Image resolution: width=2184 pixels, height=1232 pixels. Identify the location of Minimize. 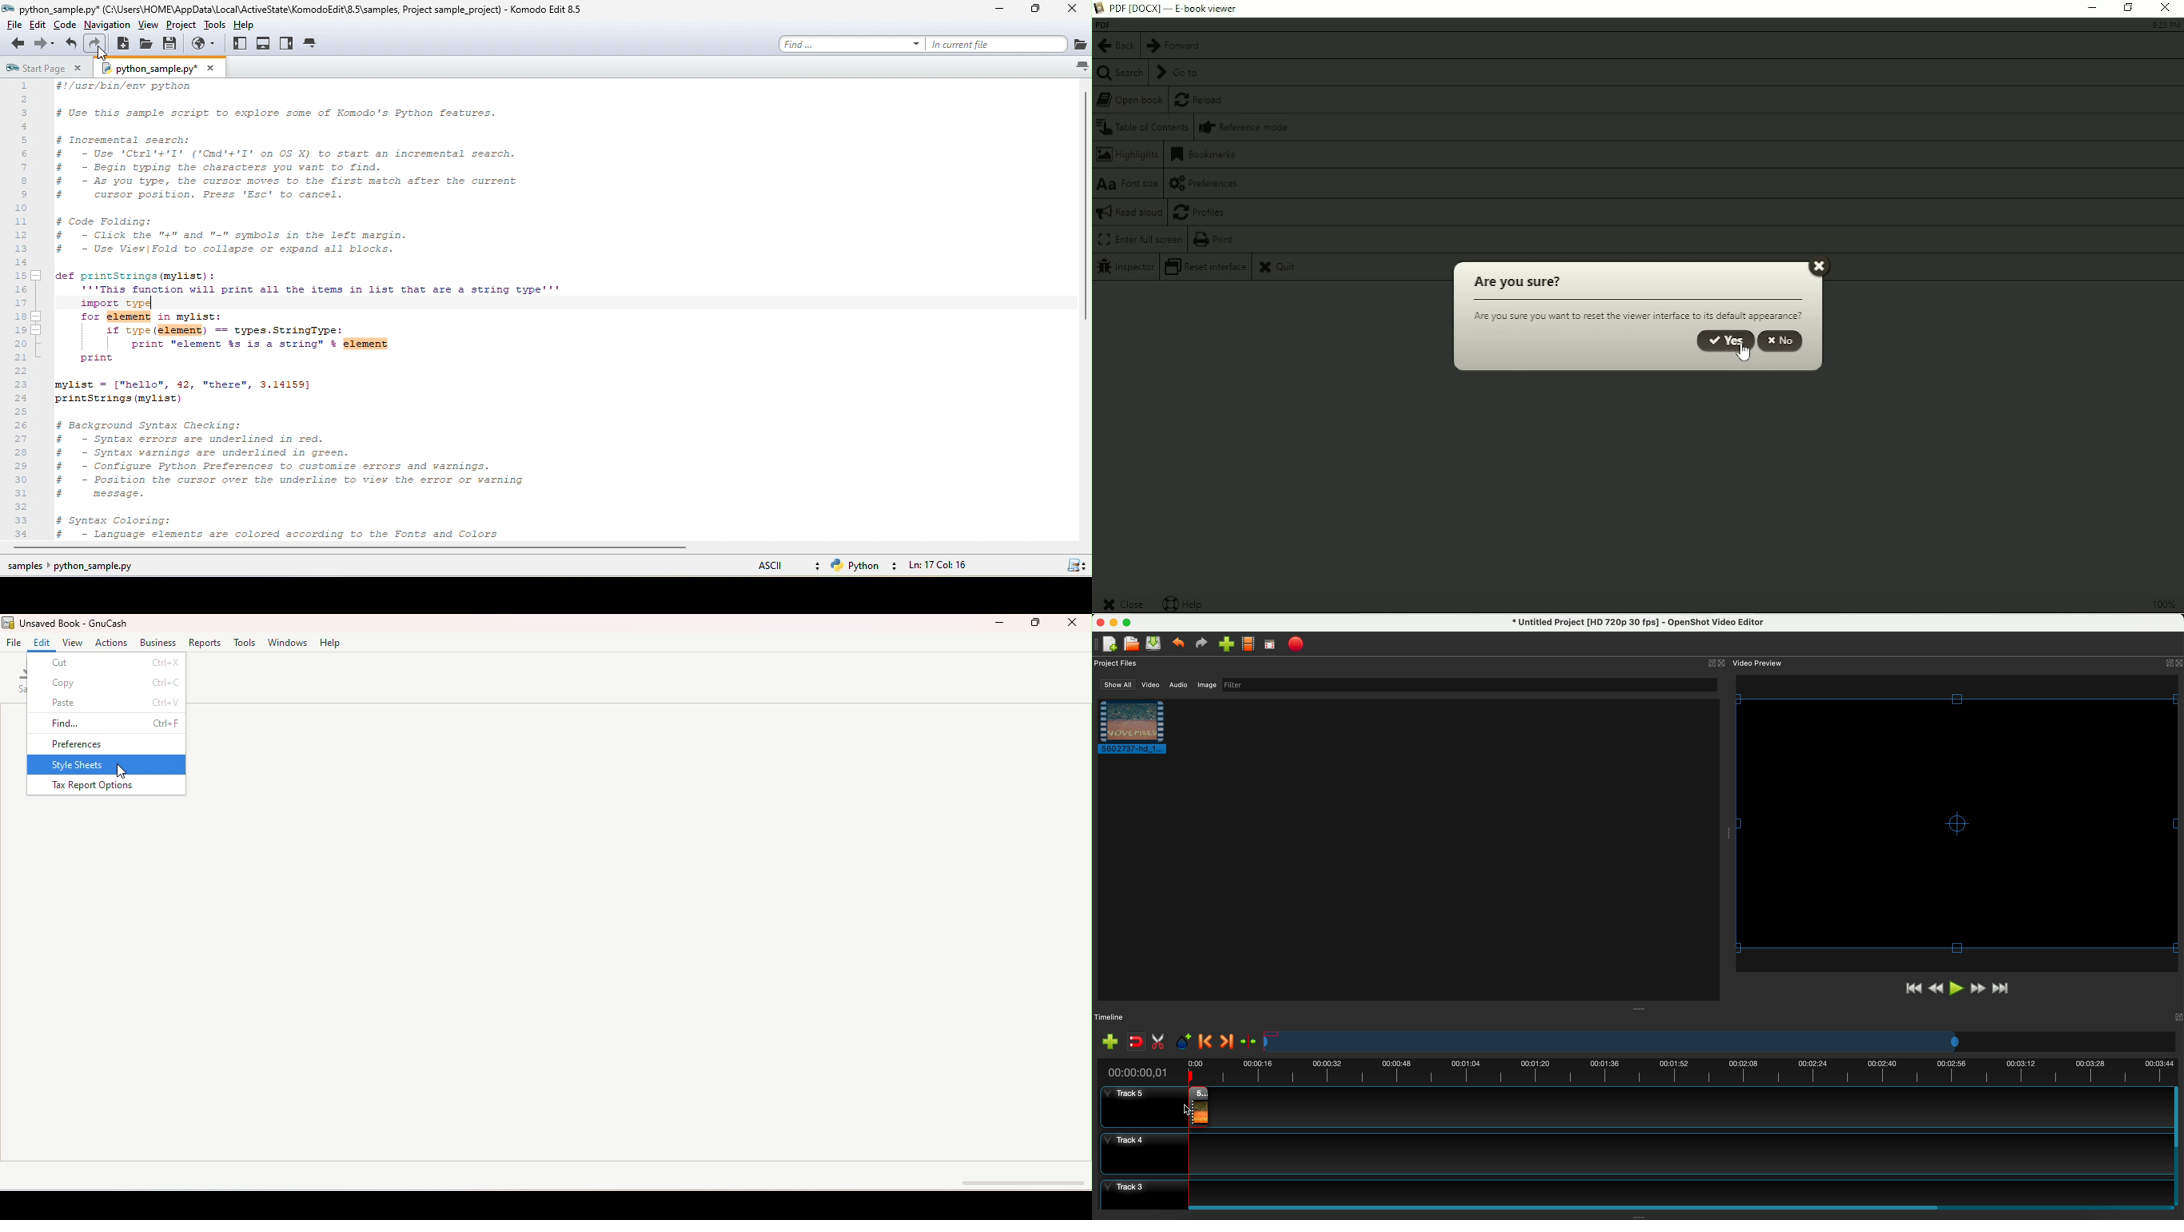
(2090, 8).